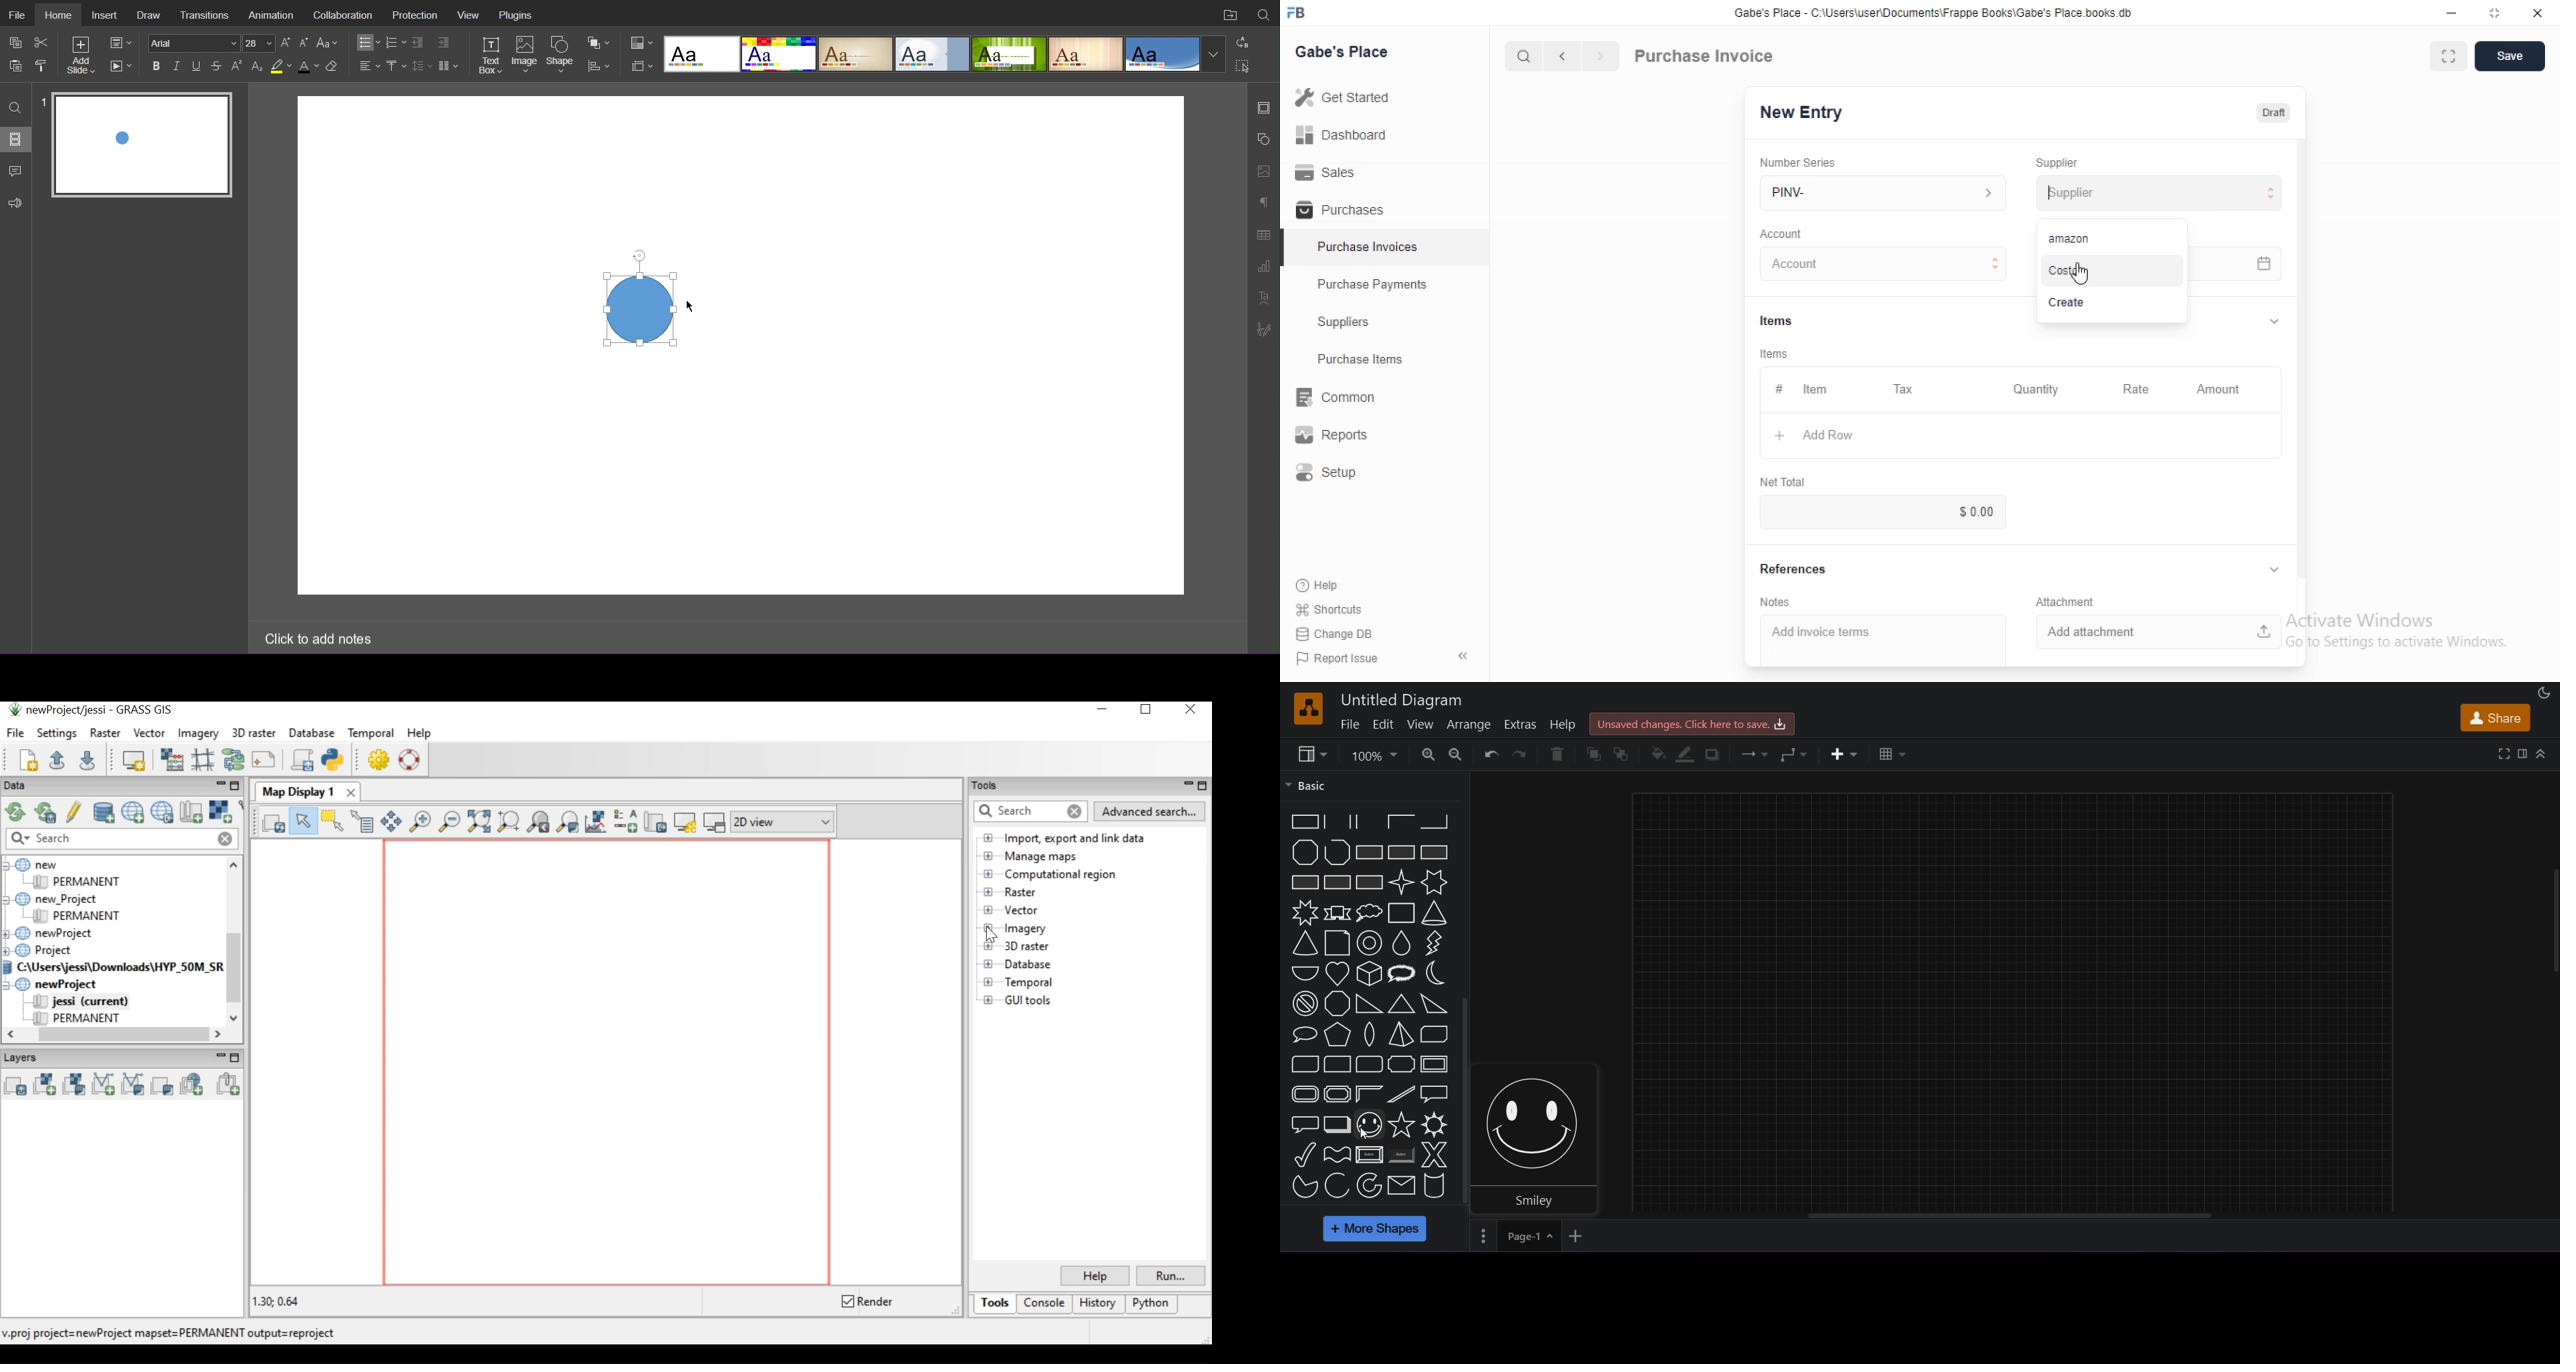 The height and width of the screenshot is (1372, 2576). I want to click on cone, so click(1435, 913).